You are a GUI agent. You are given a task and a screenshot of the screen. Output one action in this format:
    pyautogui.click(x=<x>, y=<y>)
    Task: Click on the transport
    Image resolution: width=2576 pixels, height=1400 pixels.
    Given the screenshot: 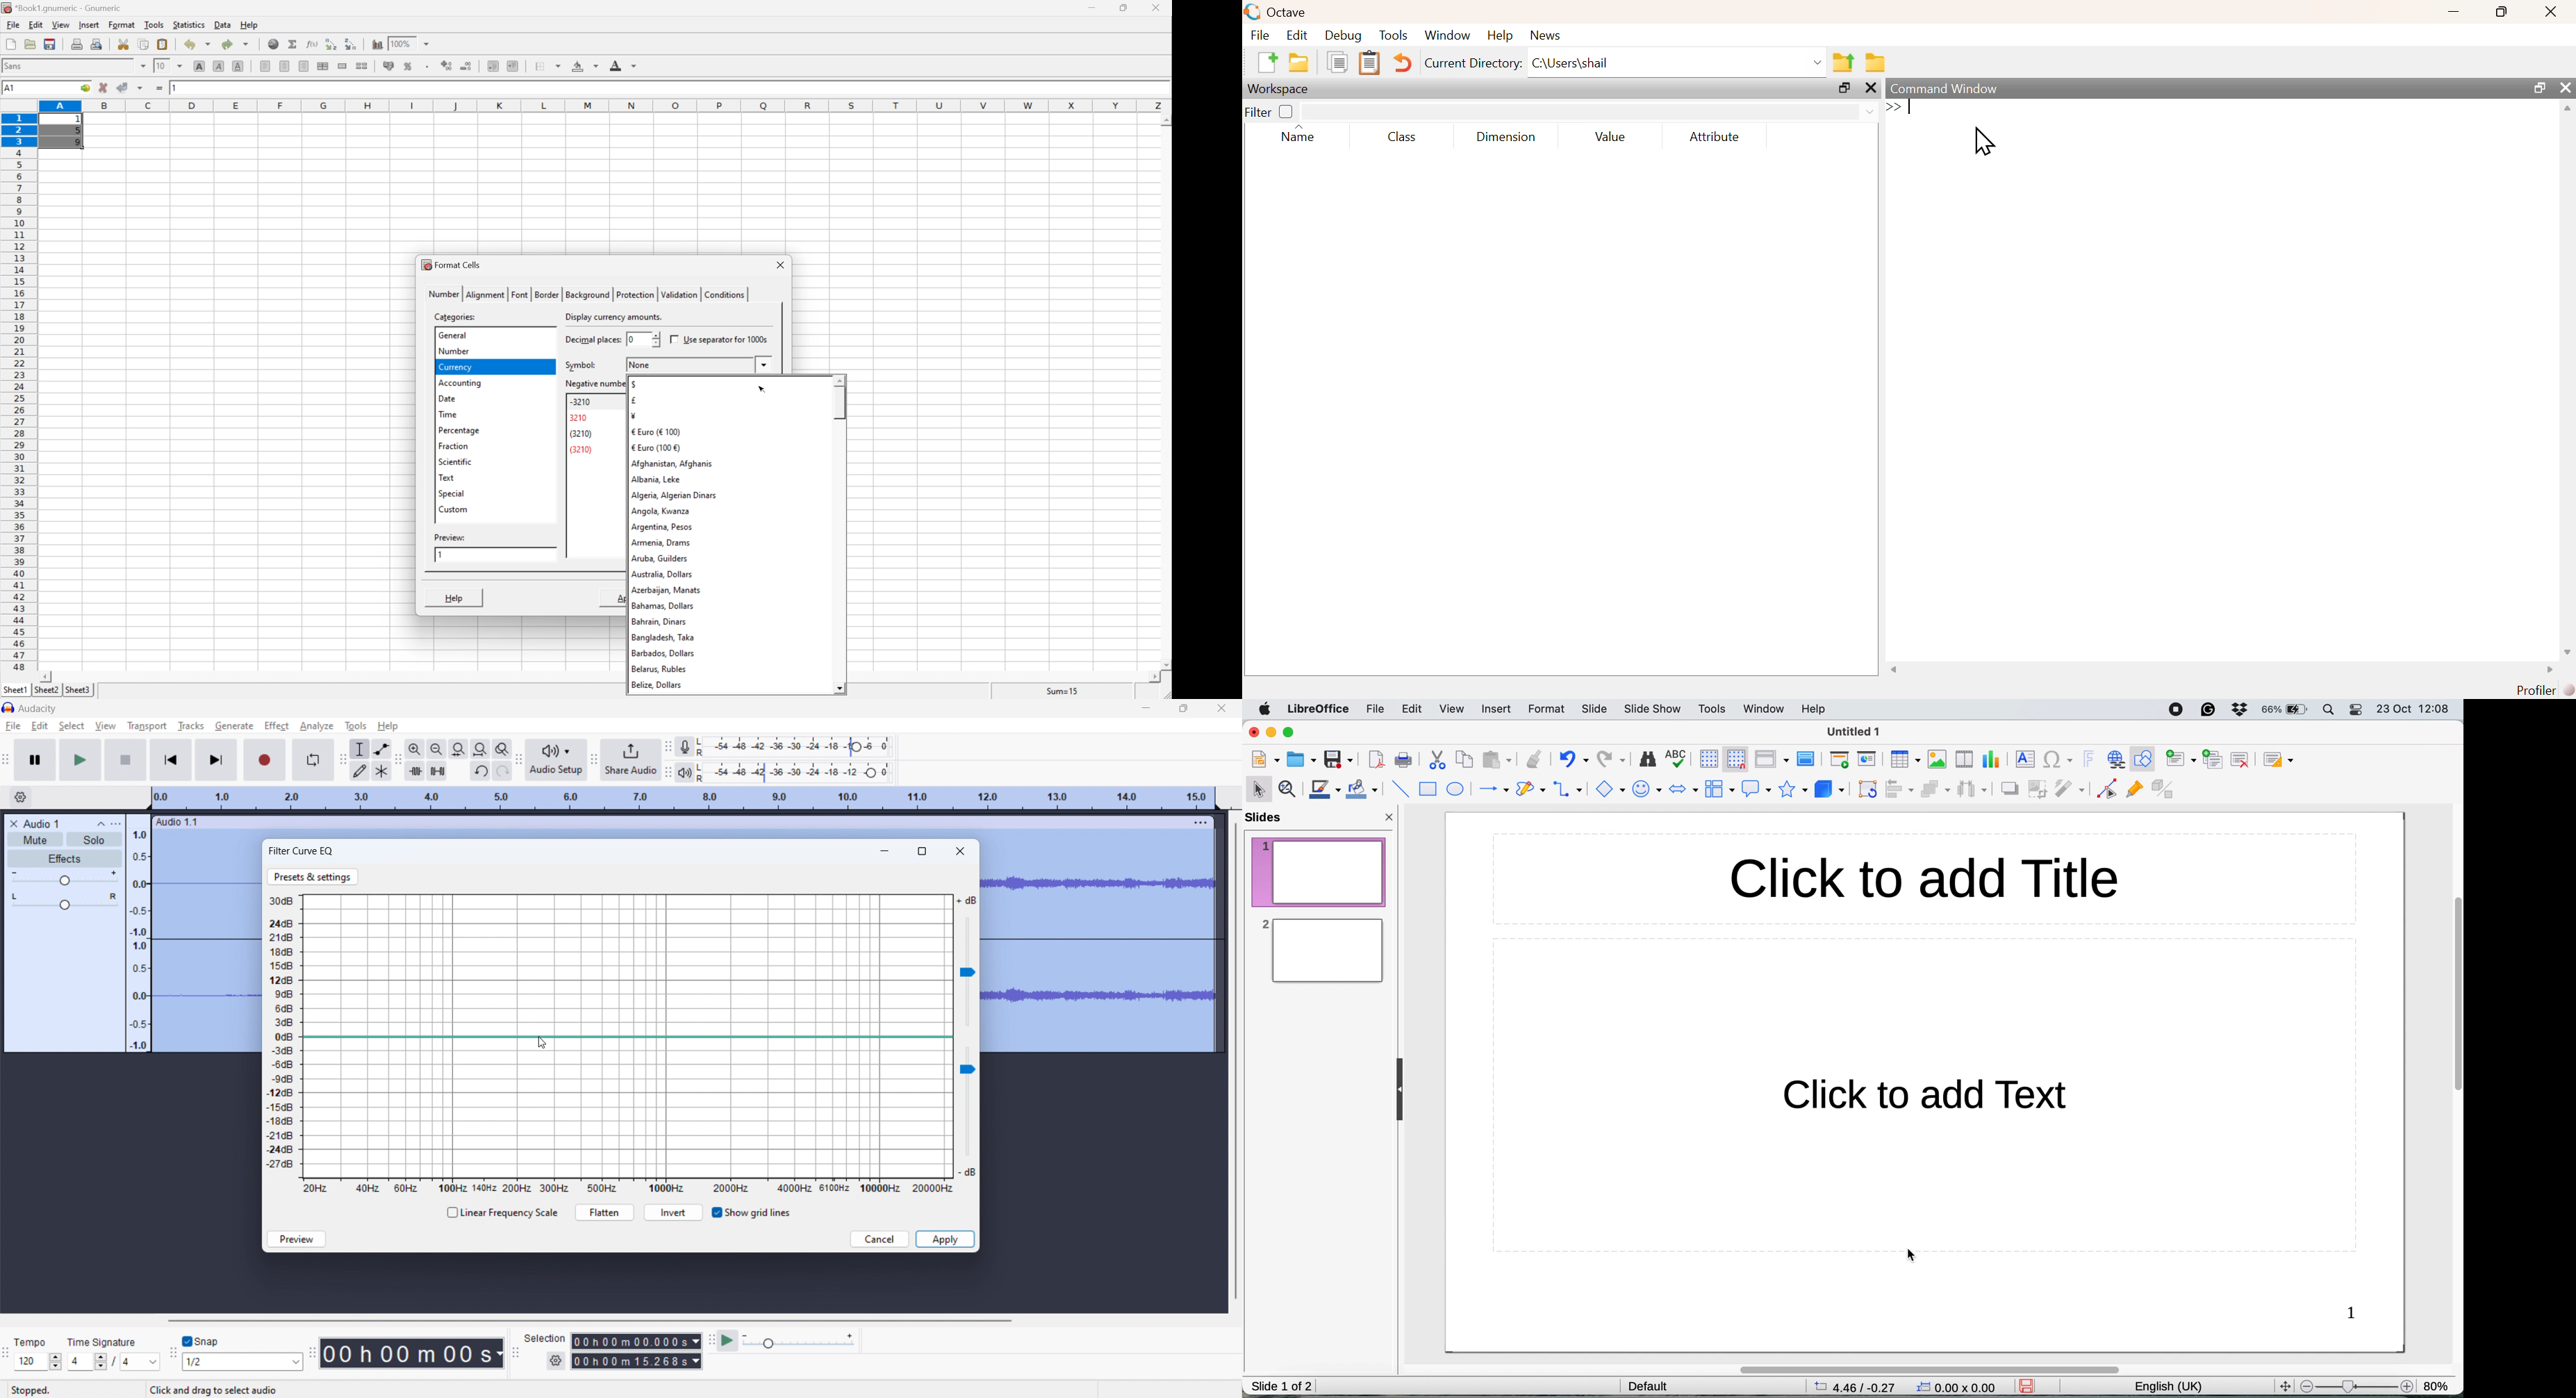 What is the action you would take?
    pyautogui.click(x=148, y=725)
    